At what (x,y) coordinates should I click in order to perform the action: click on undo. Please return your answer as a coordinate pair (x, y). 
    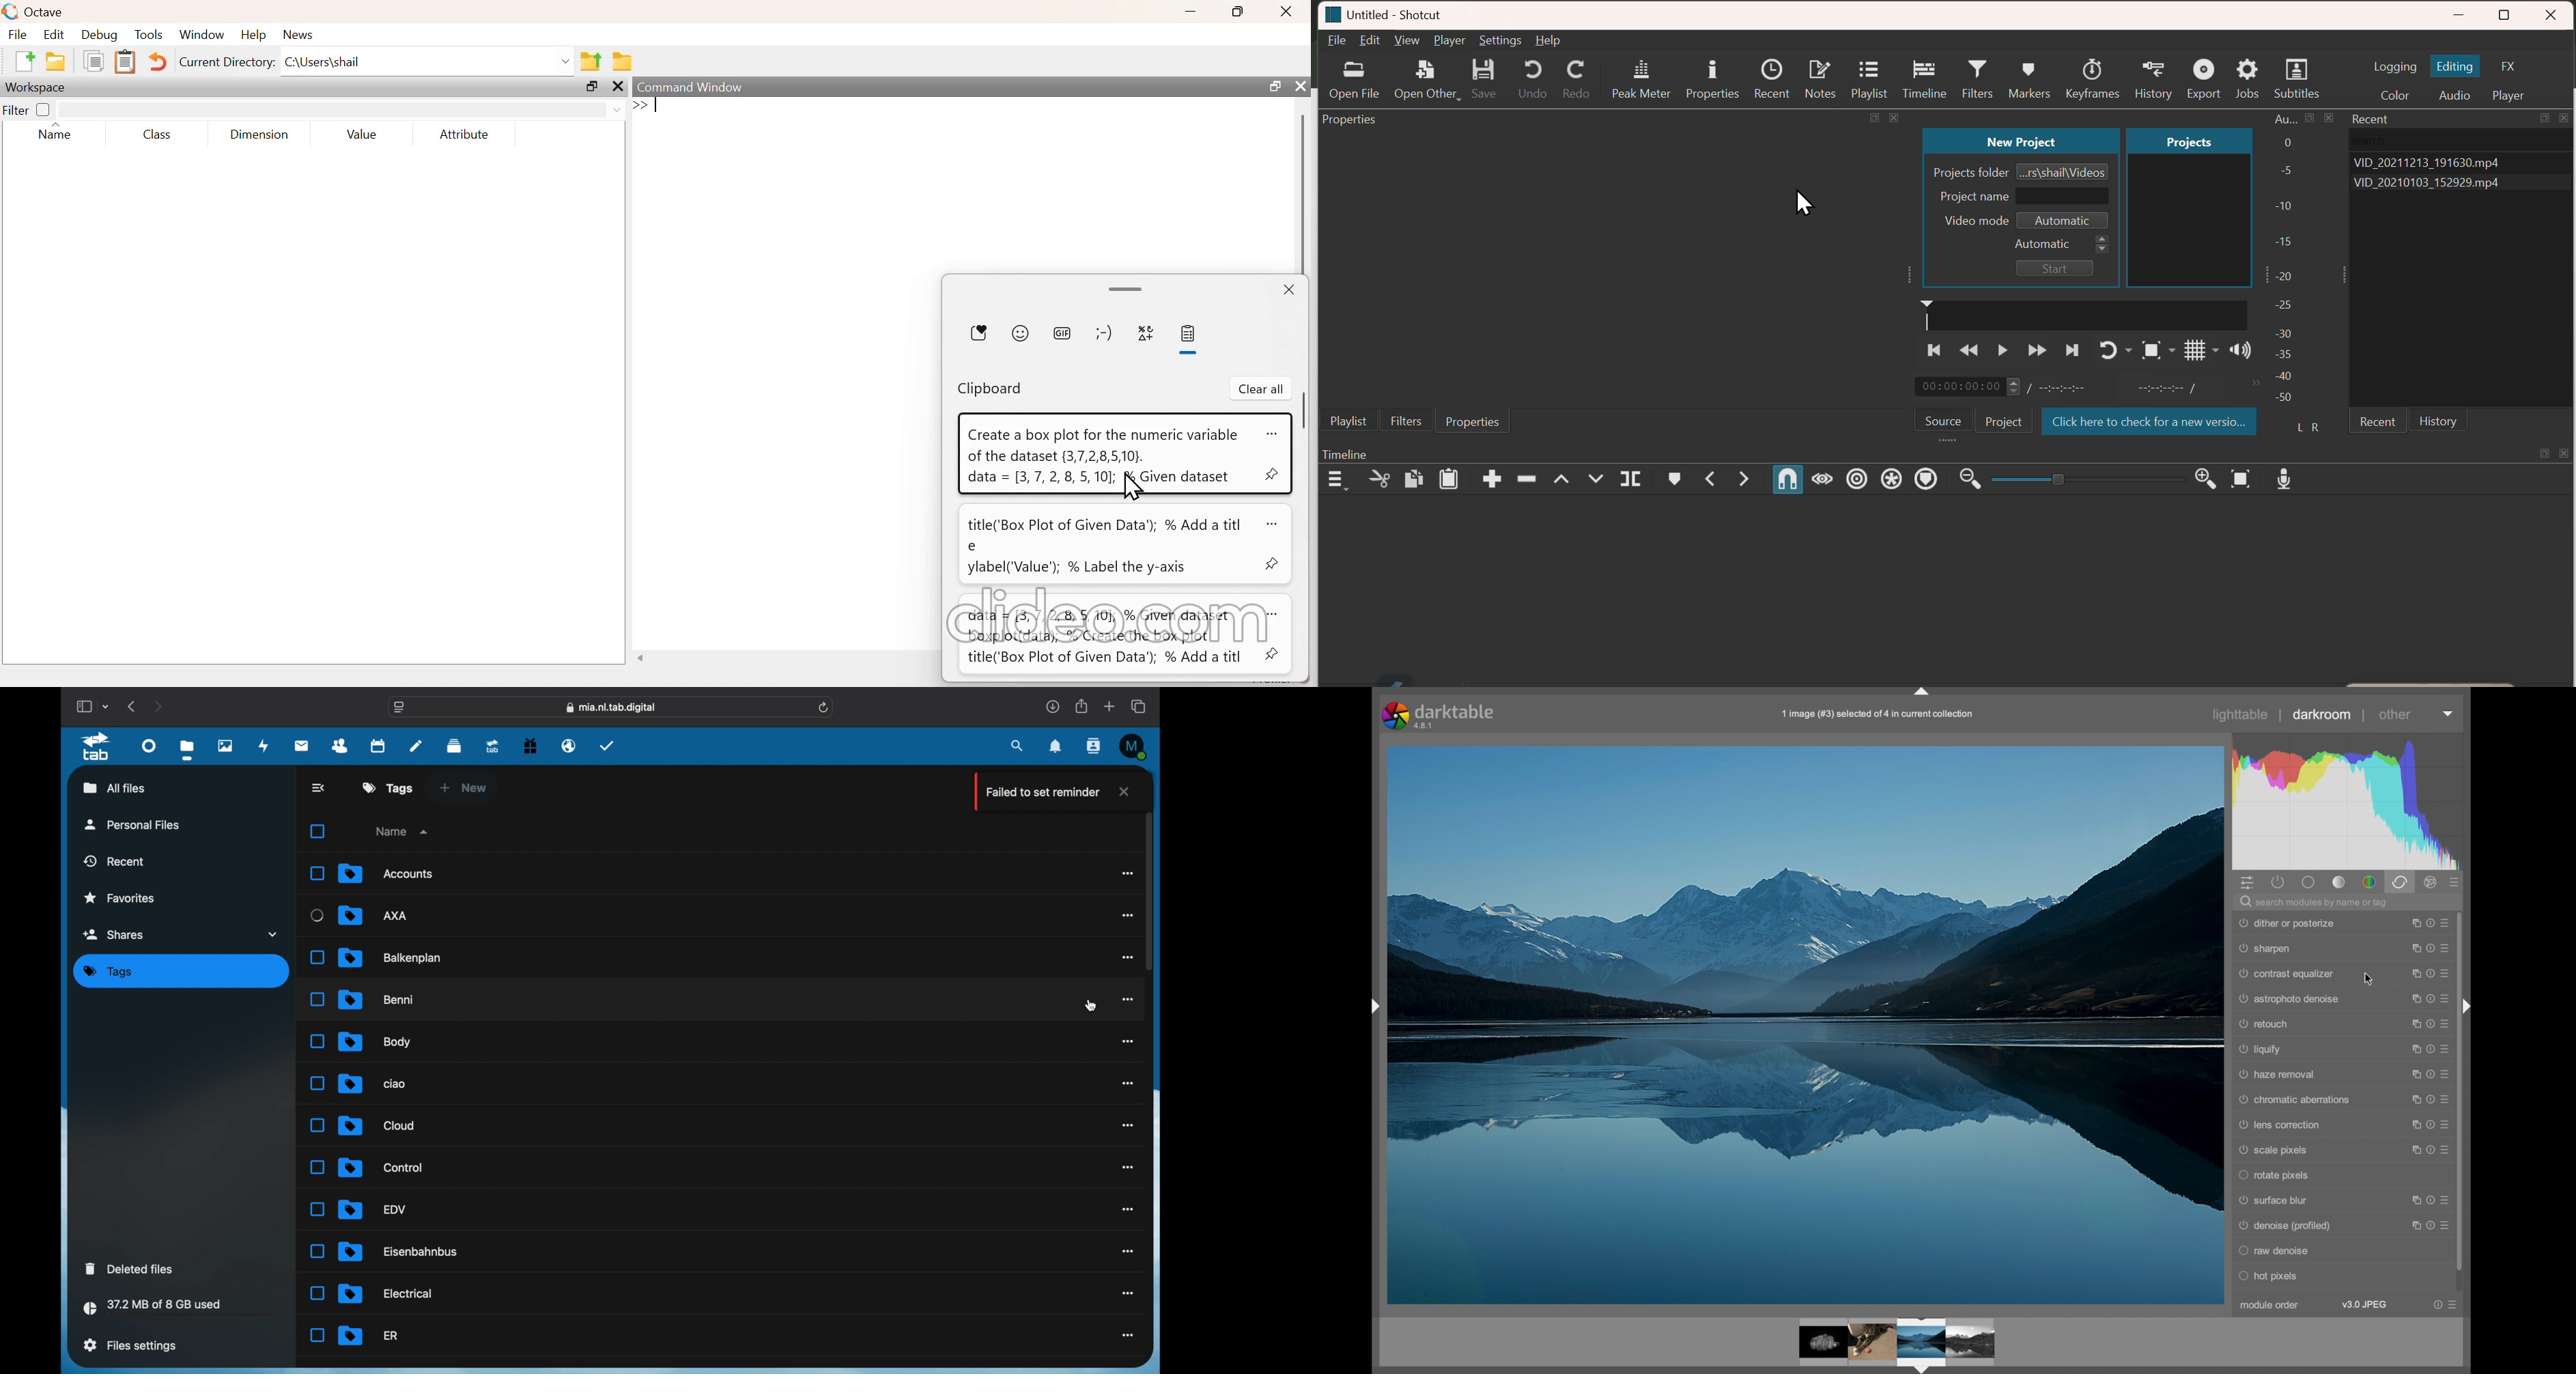
    Looking at the image, I should click on (161, 60).